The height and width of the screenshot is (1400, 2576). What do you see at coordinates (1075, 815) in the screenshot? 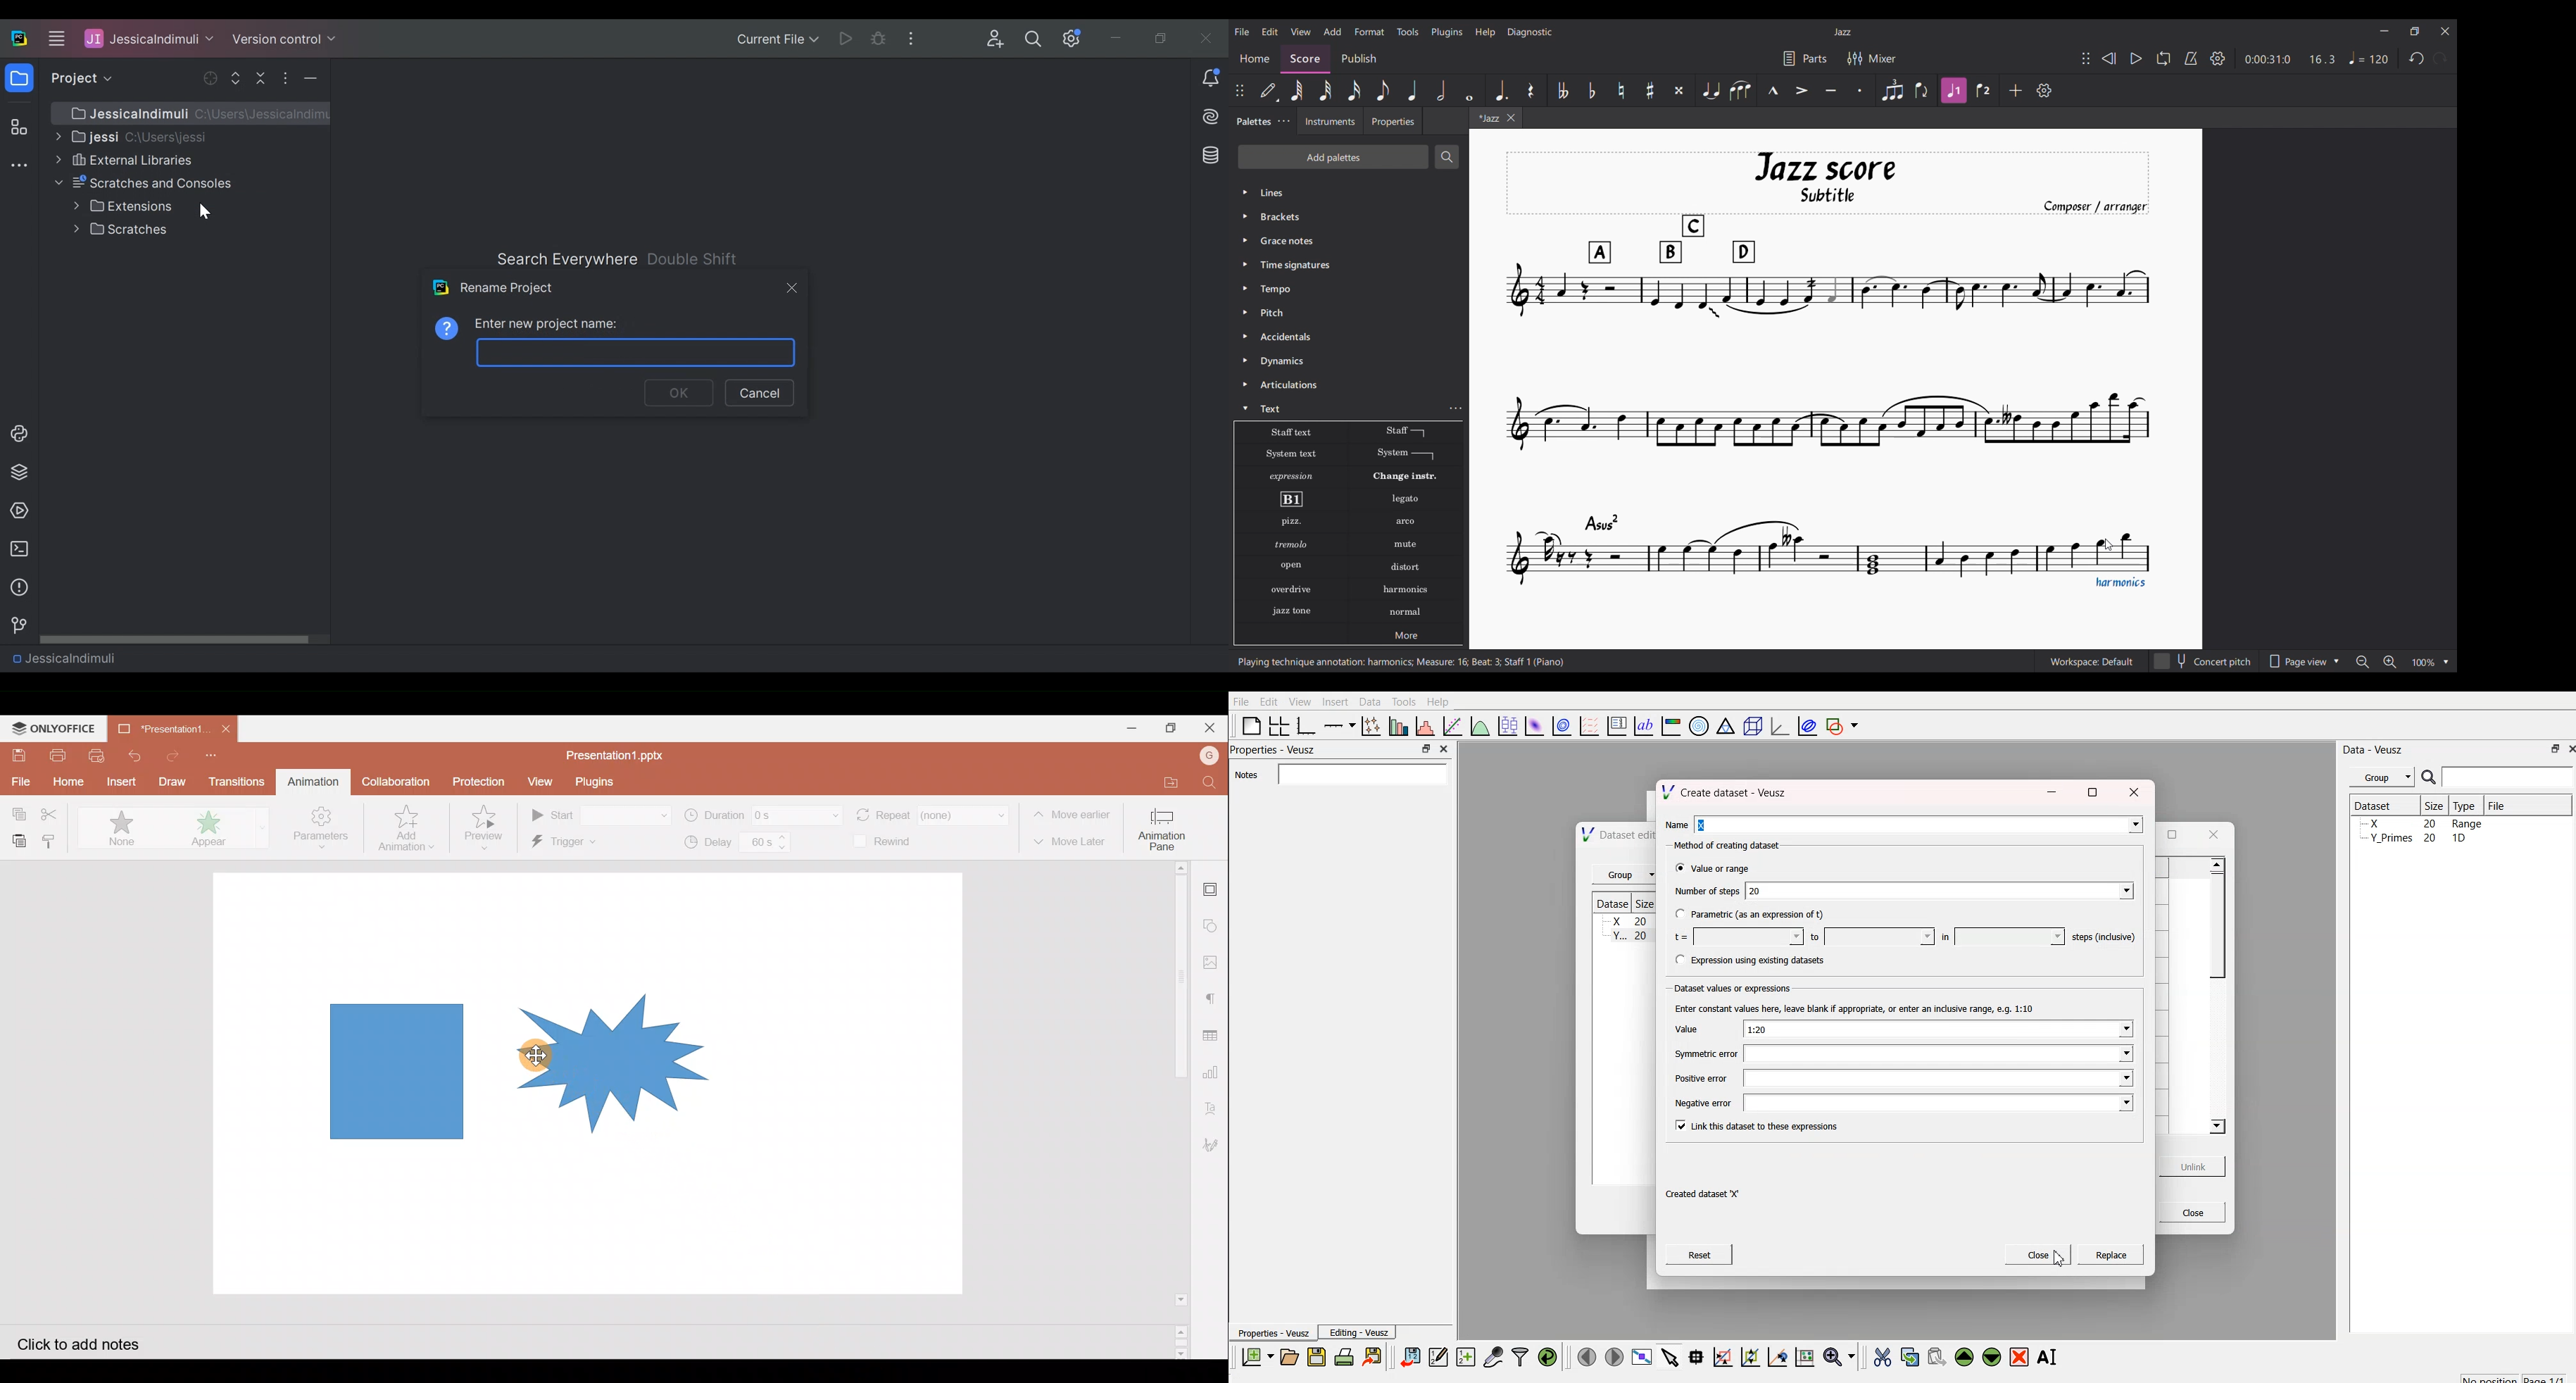
I see `Move earlier` at bounding box center [1075, 815].